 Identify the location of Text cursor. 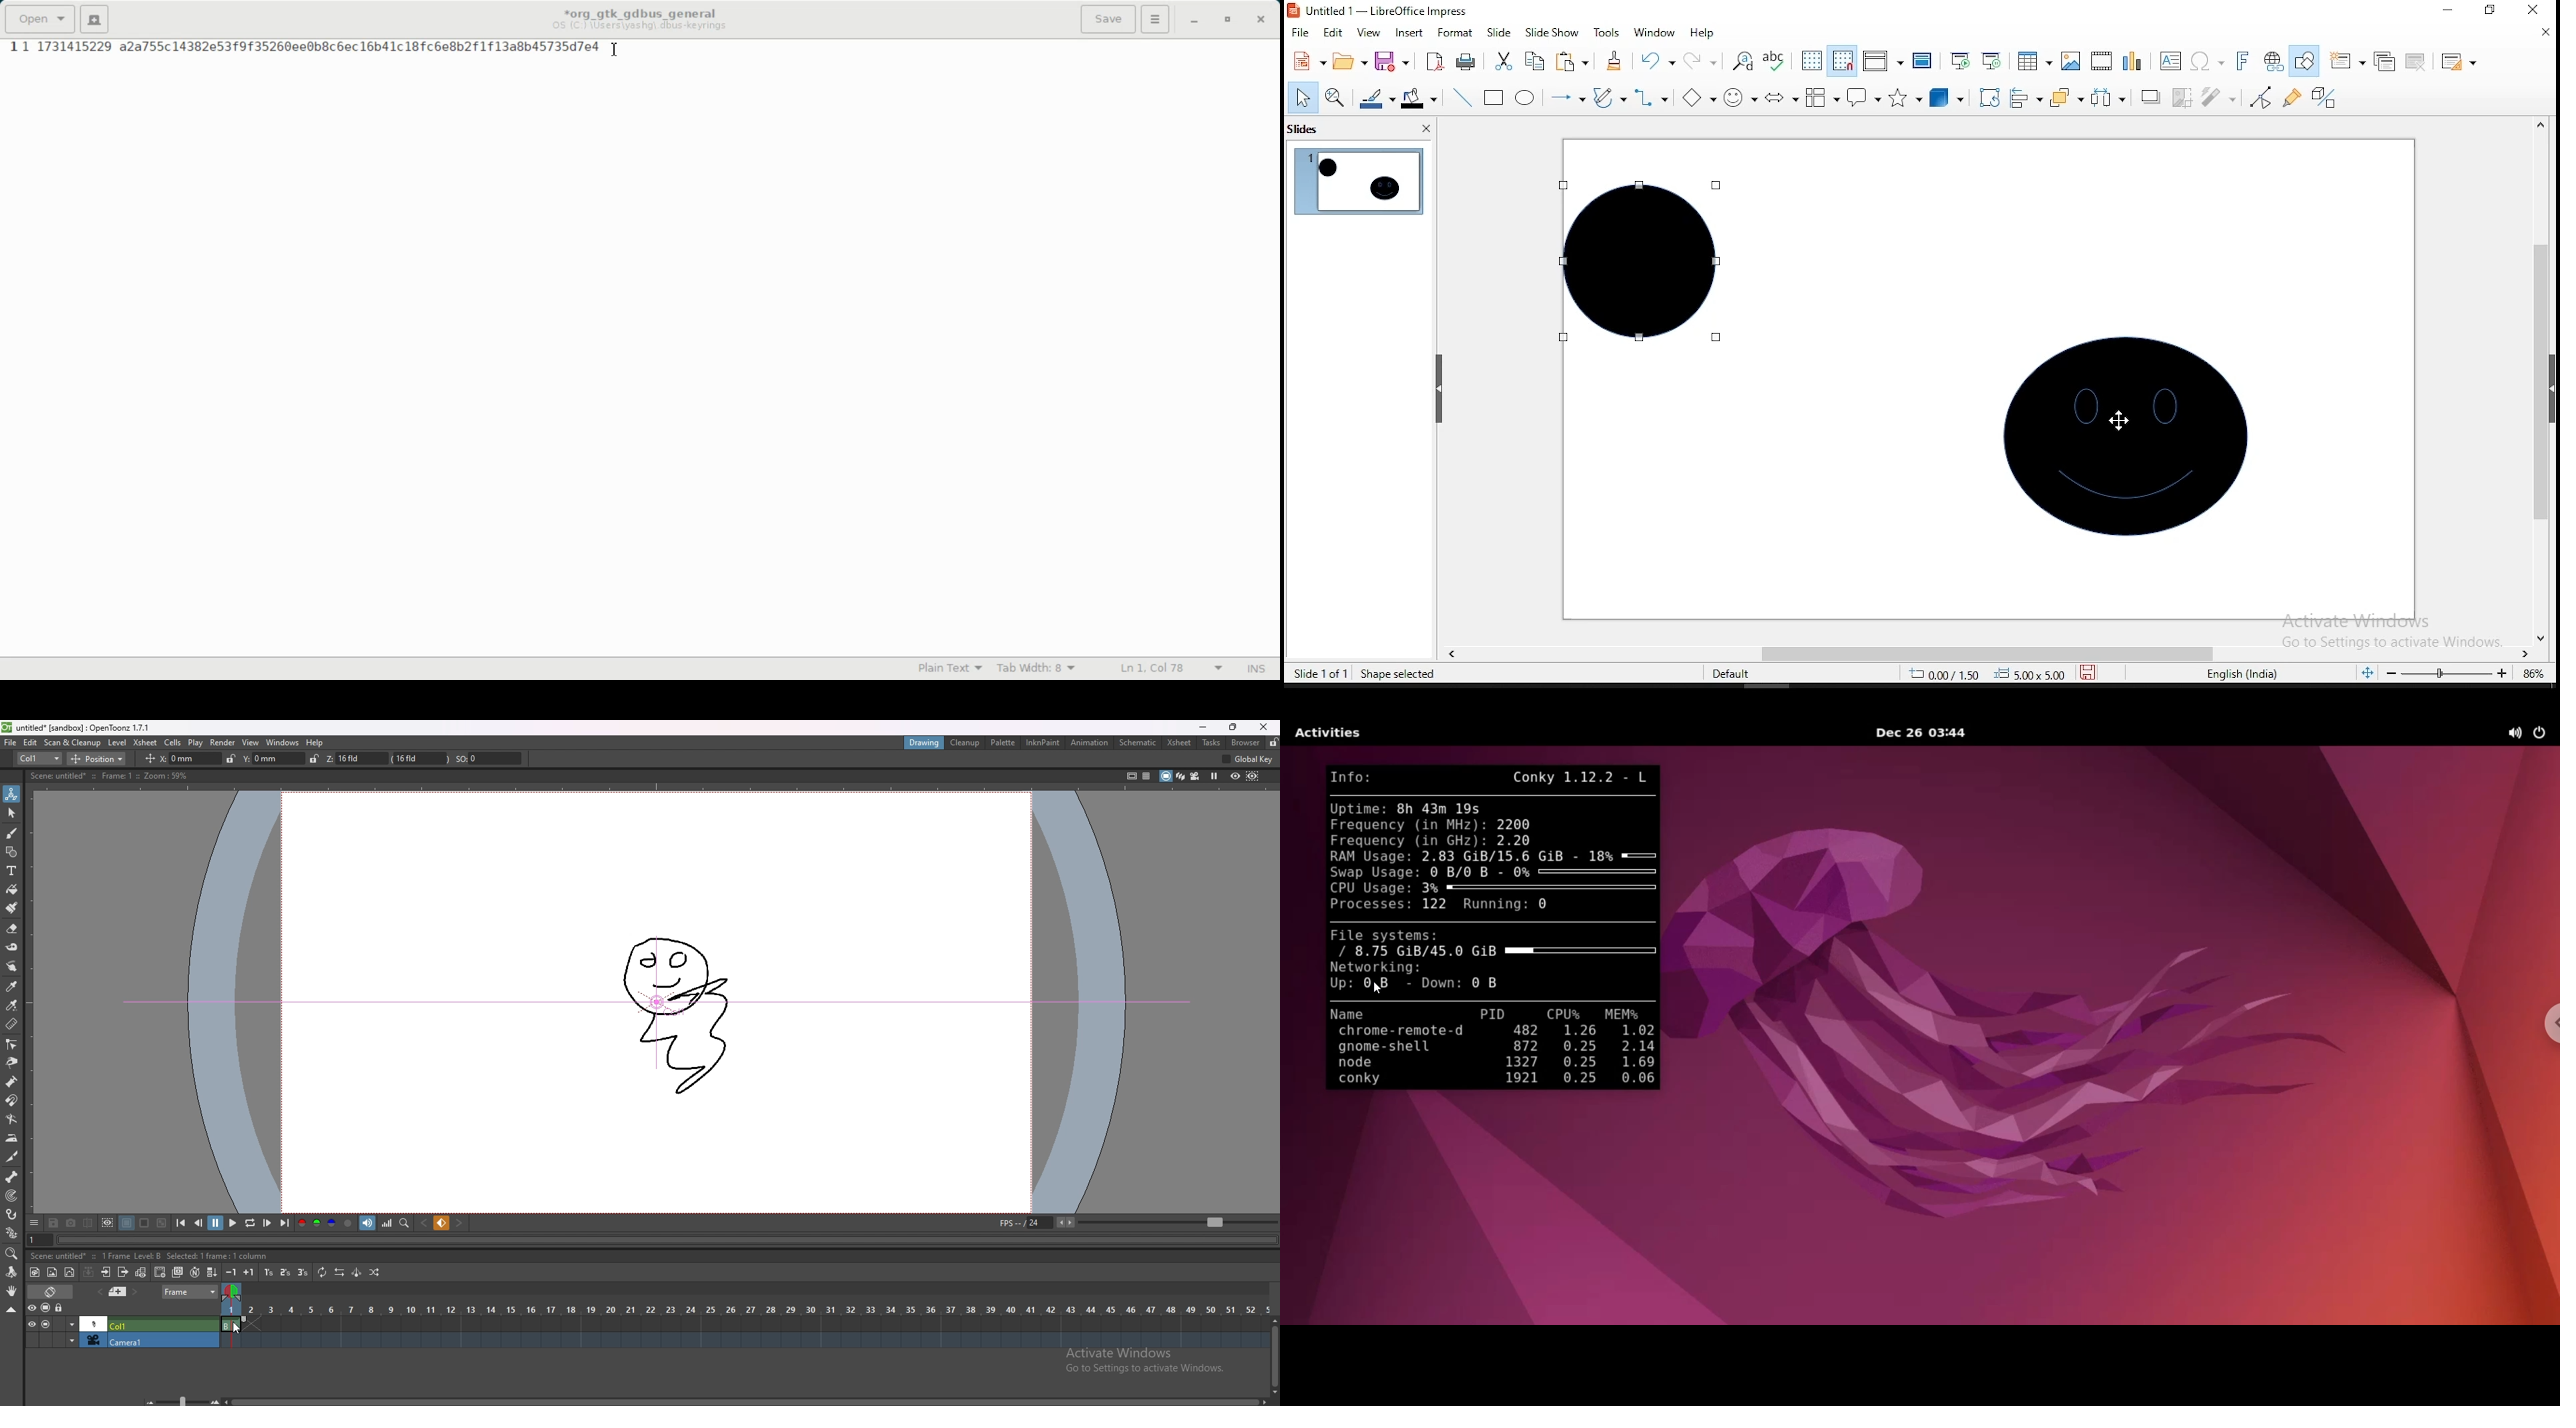
(616, 50).